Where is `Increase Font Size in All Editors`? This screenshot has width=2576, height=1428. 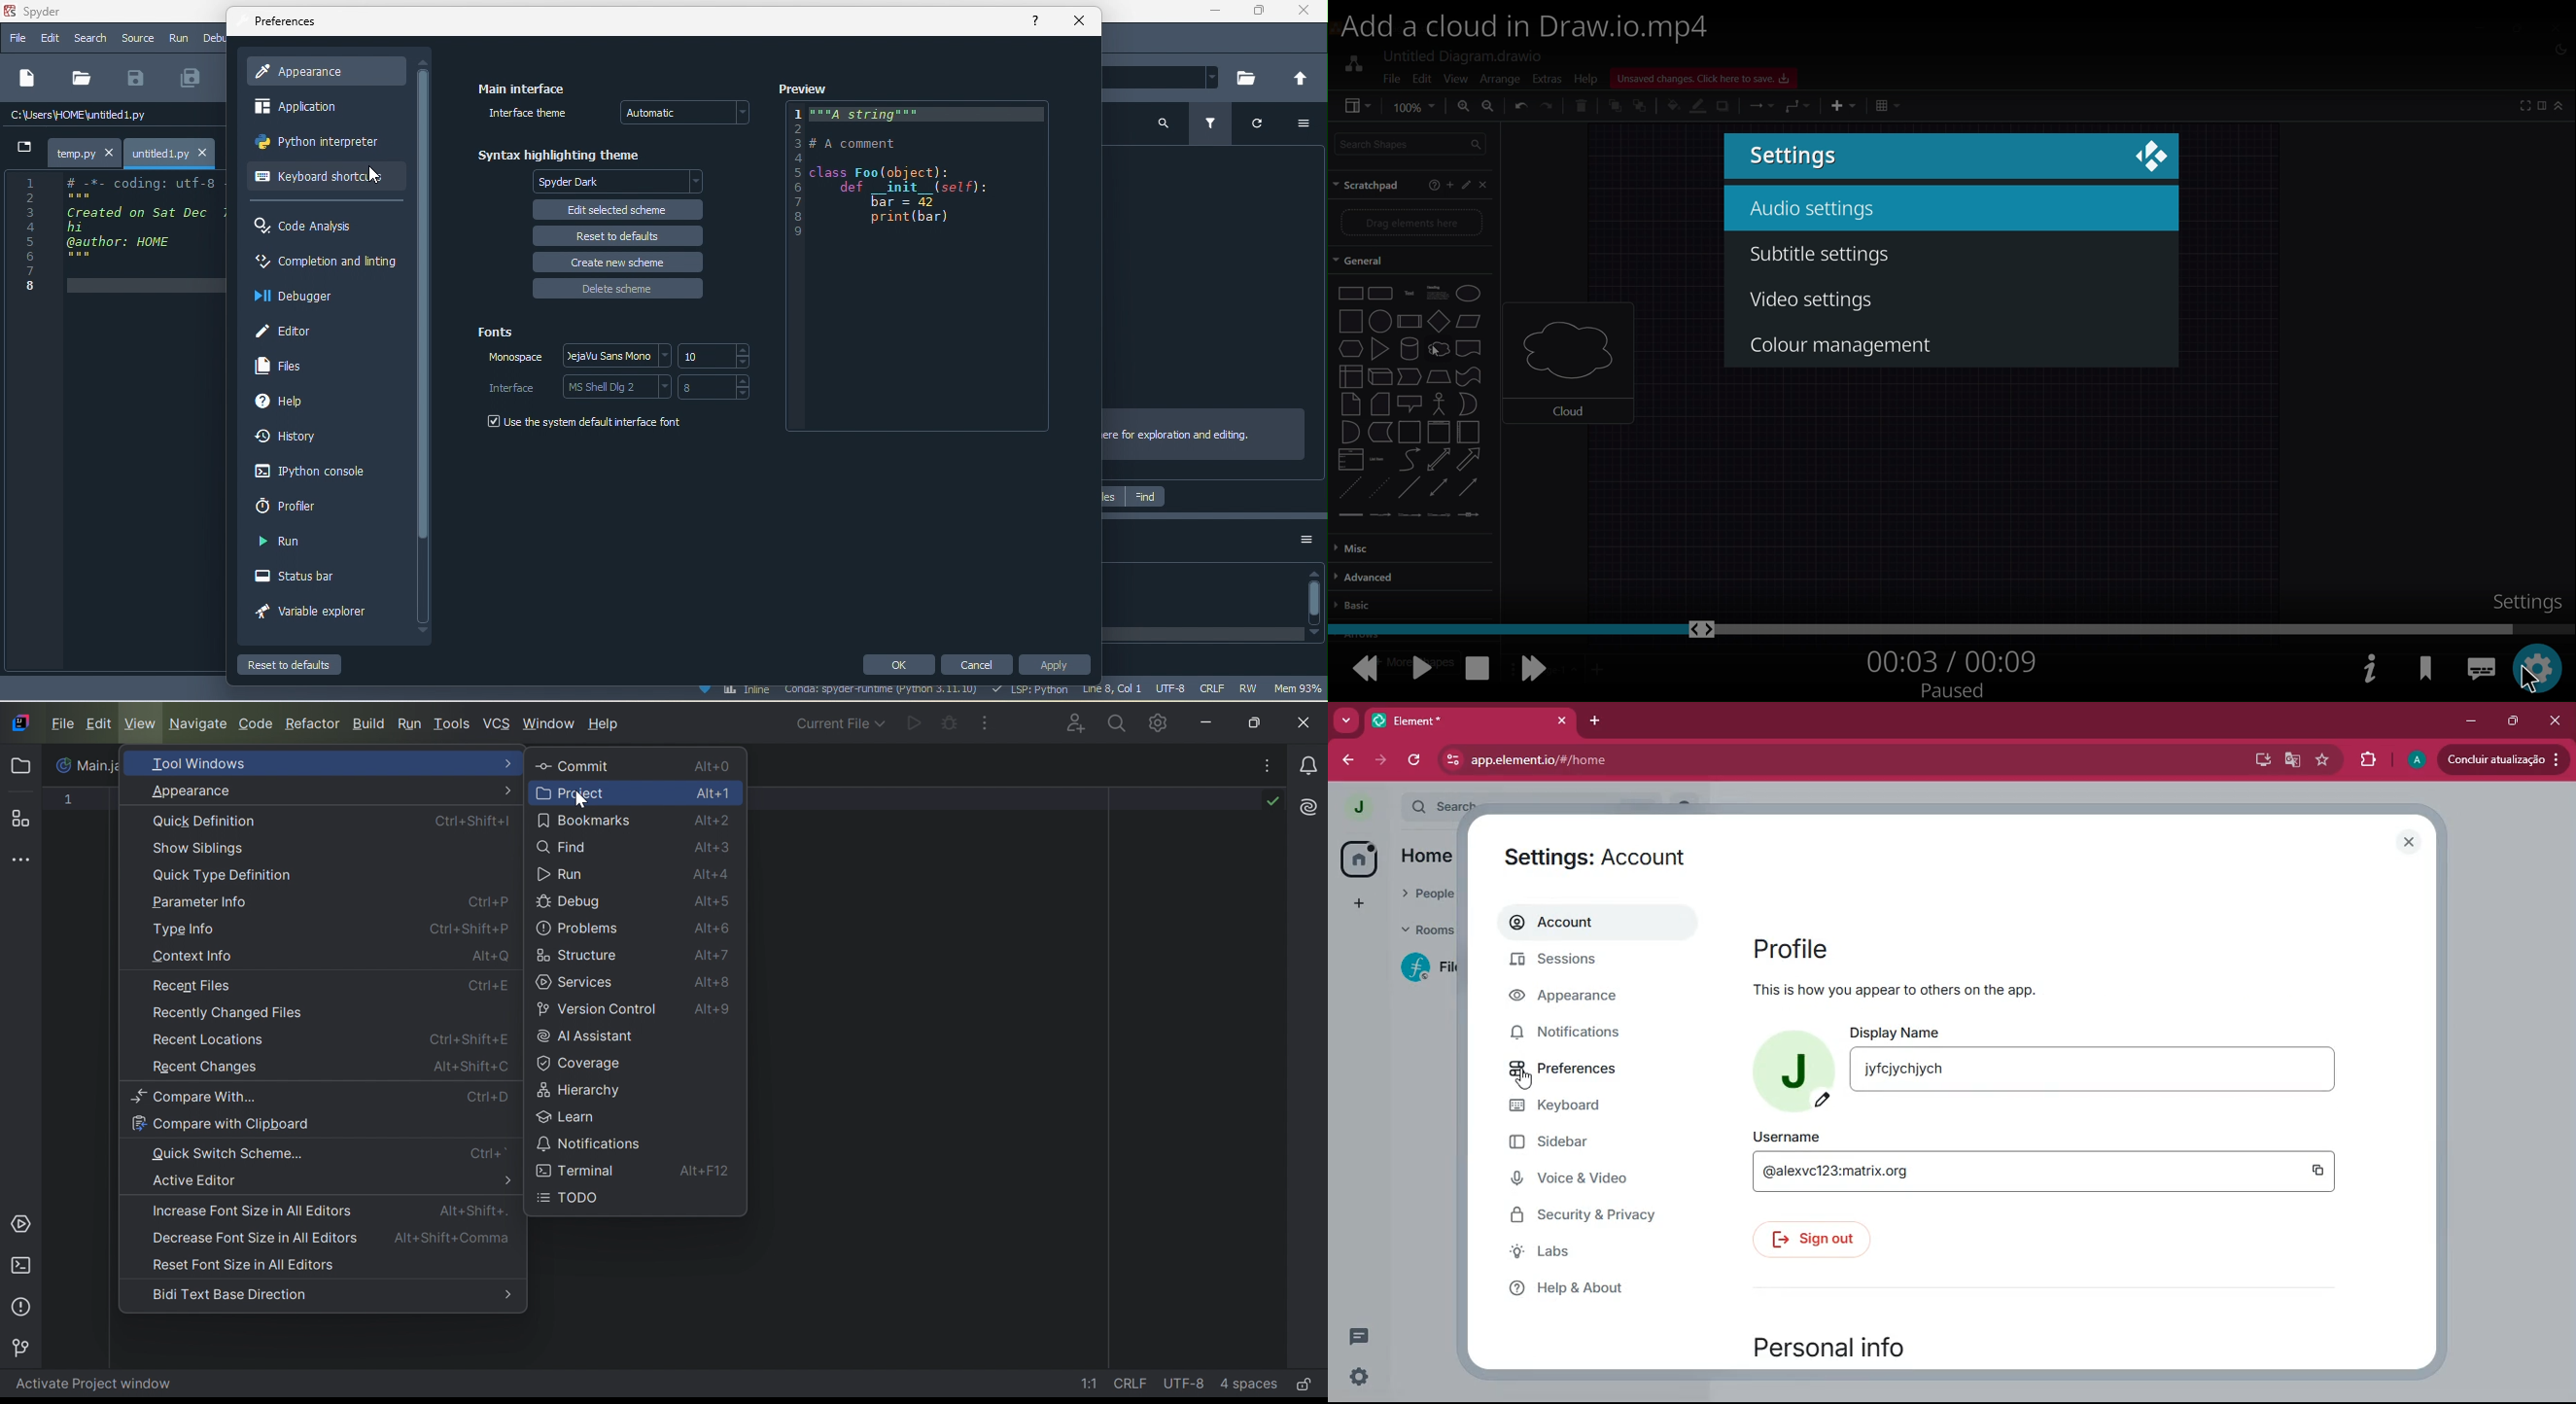
Increase Font Size in All Editors is located at coordinates (253, 1212).